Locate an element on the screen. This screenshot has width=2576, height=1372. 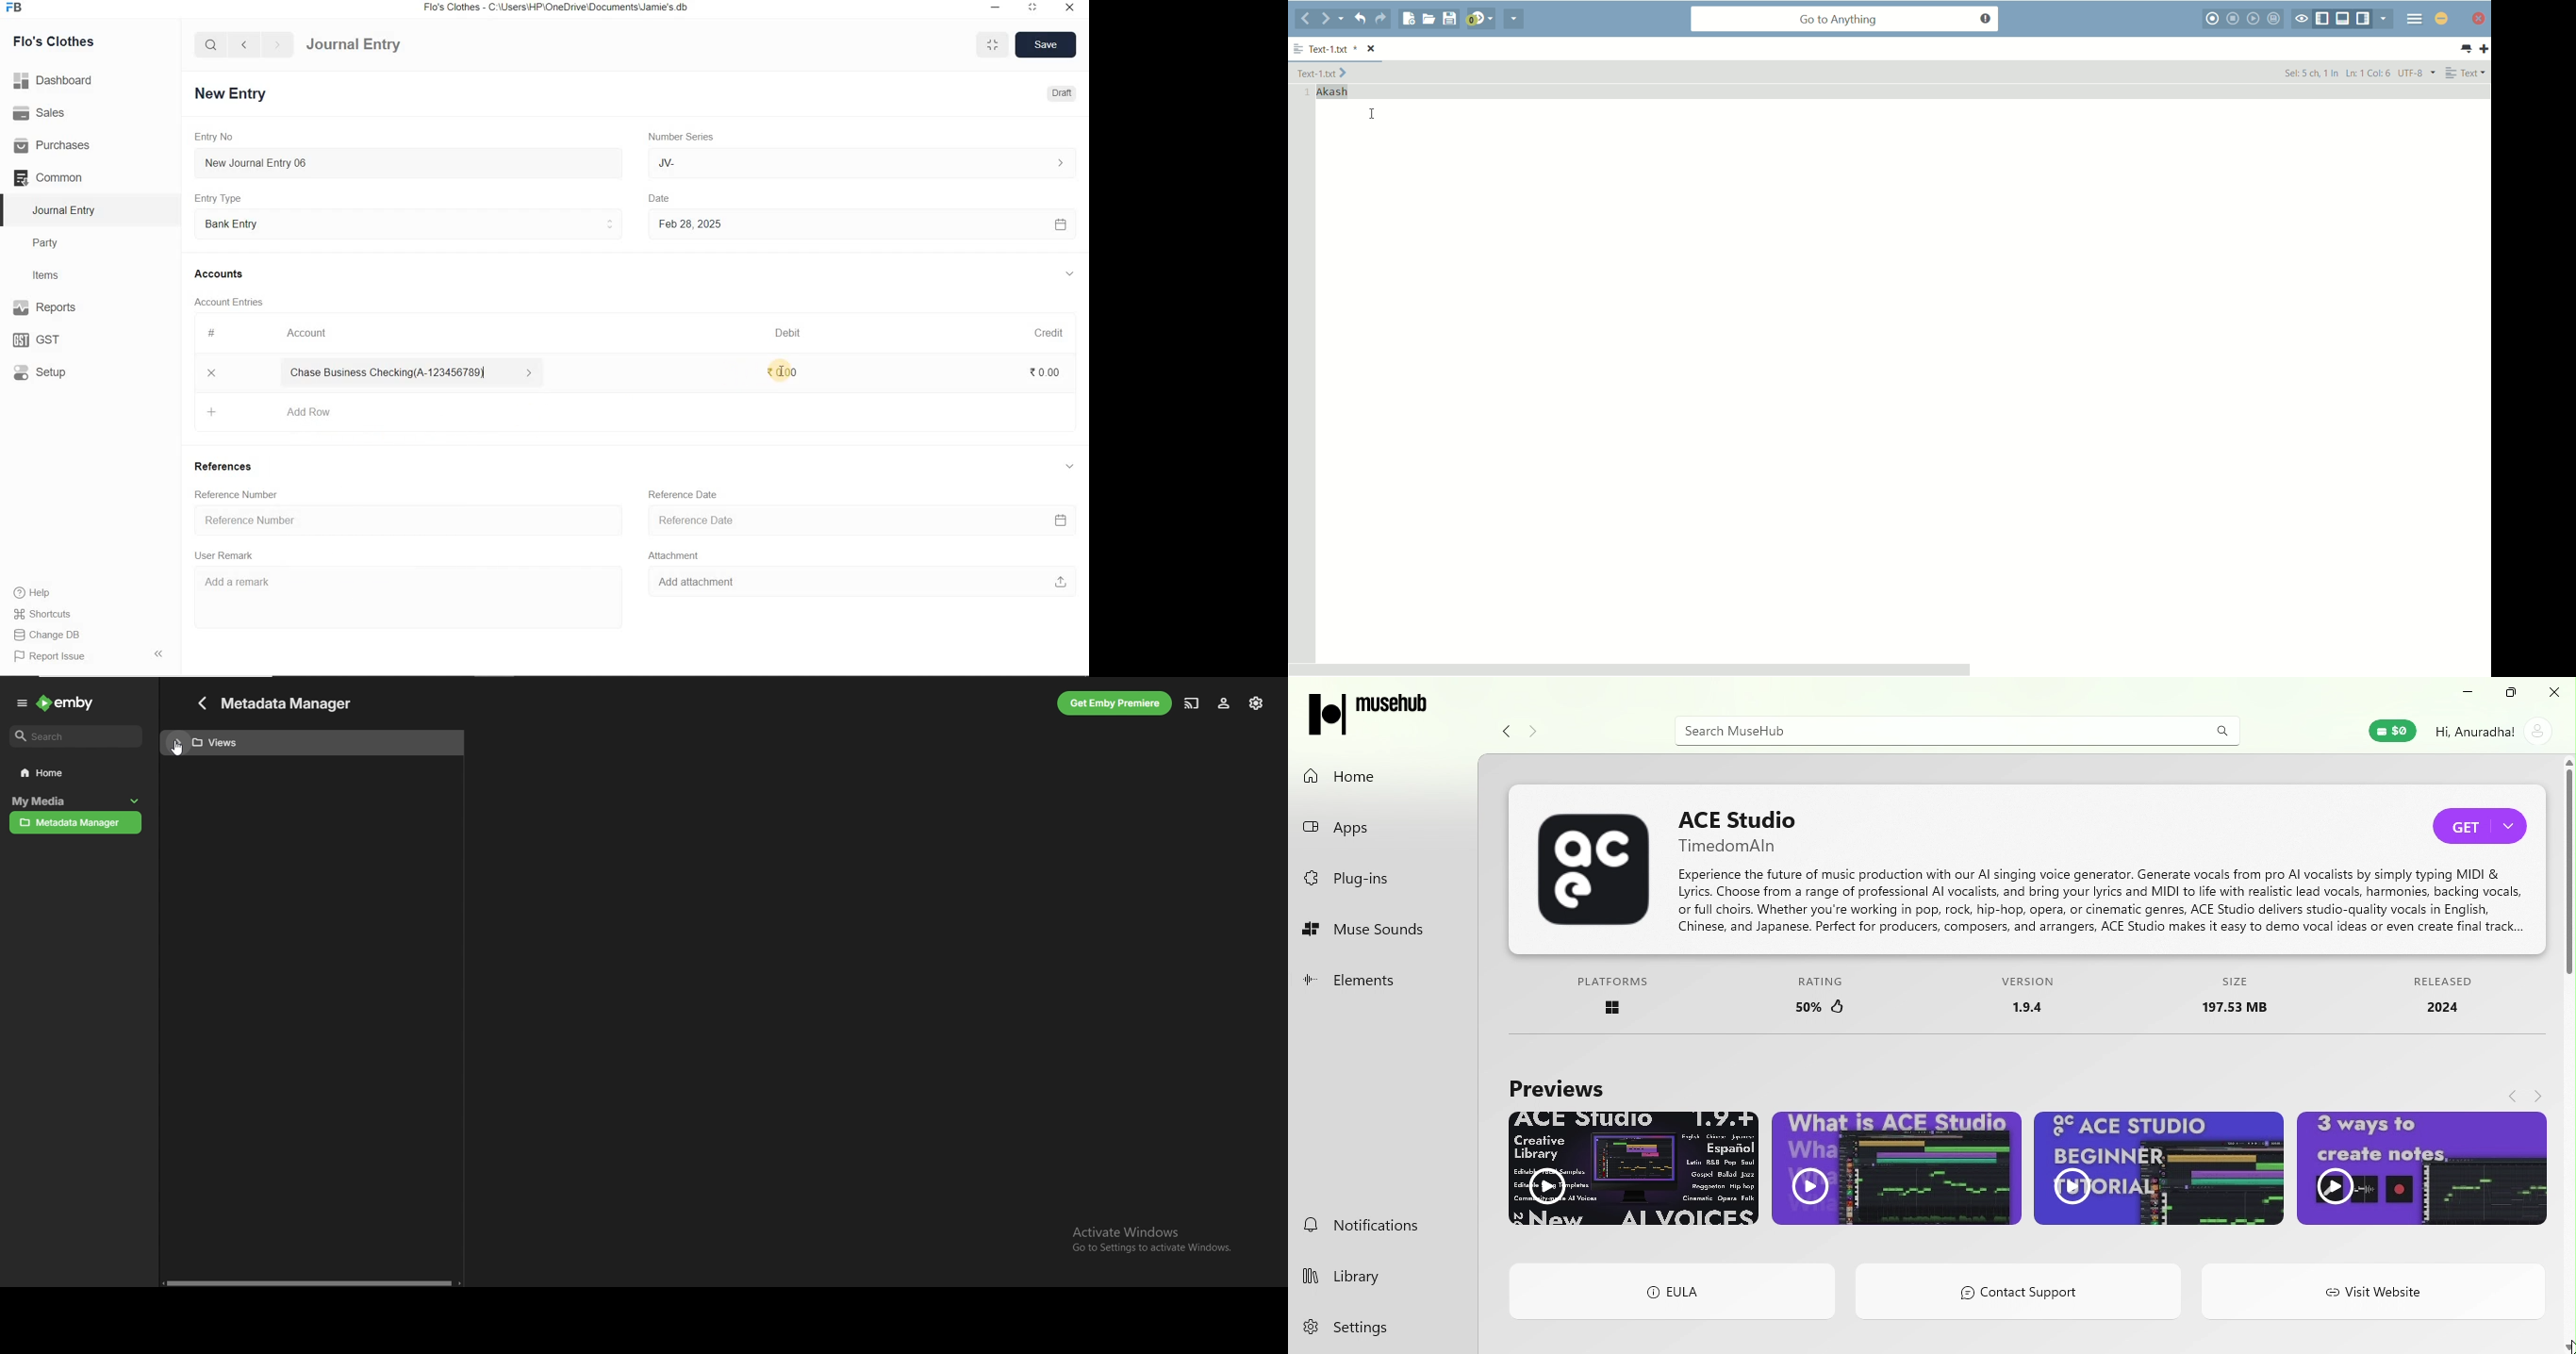
back is located at coordinates (244, 43).